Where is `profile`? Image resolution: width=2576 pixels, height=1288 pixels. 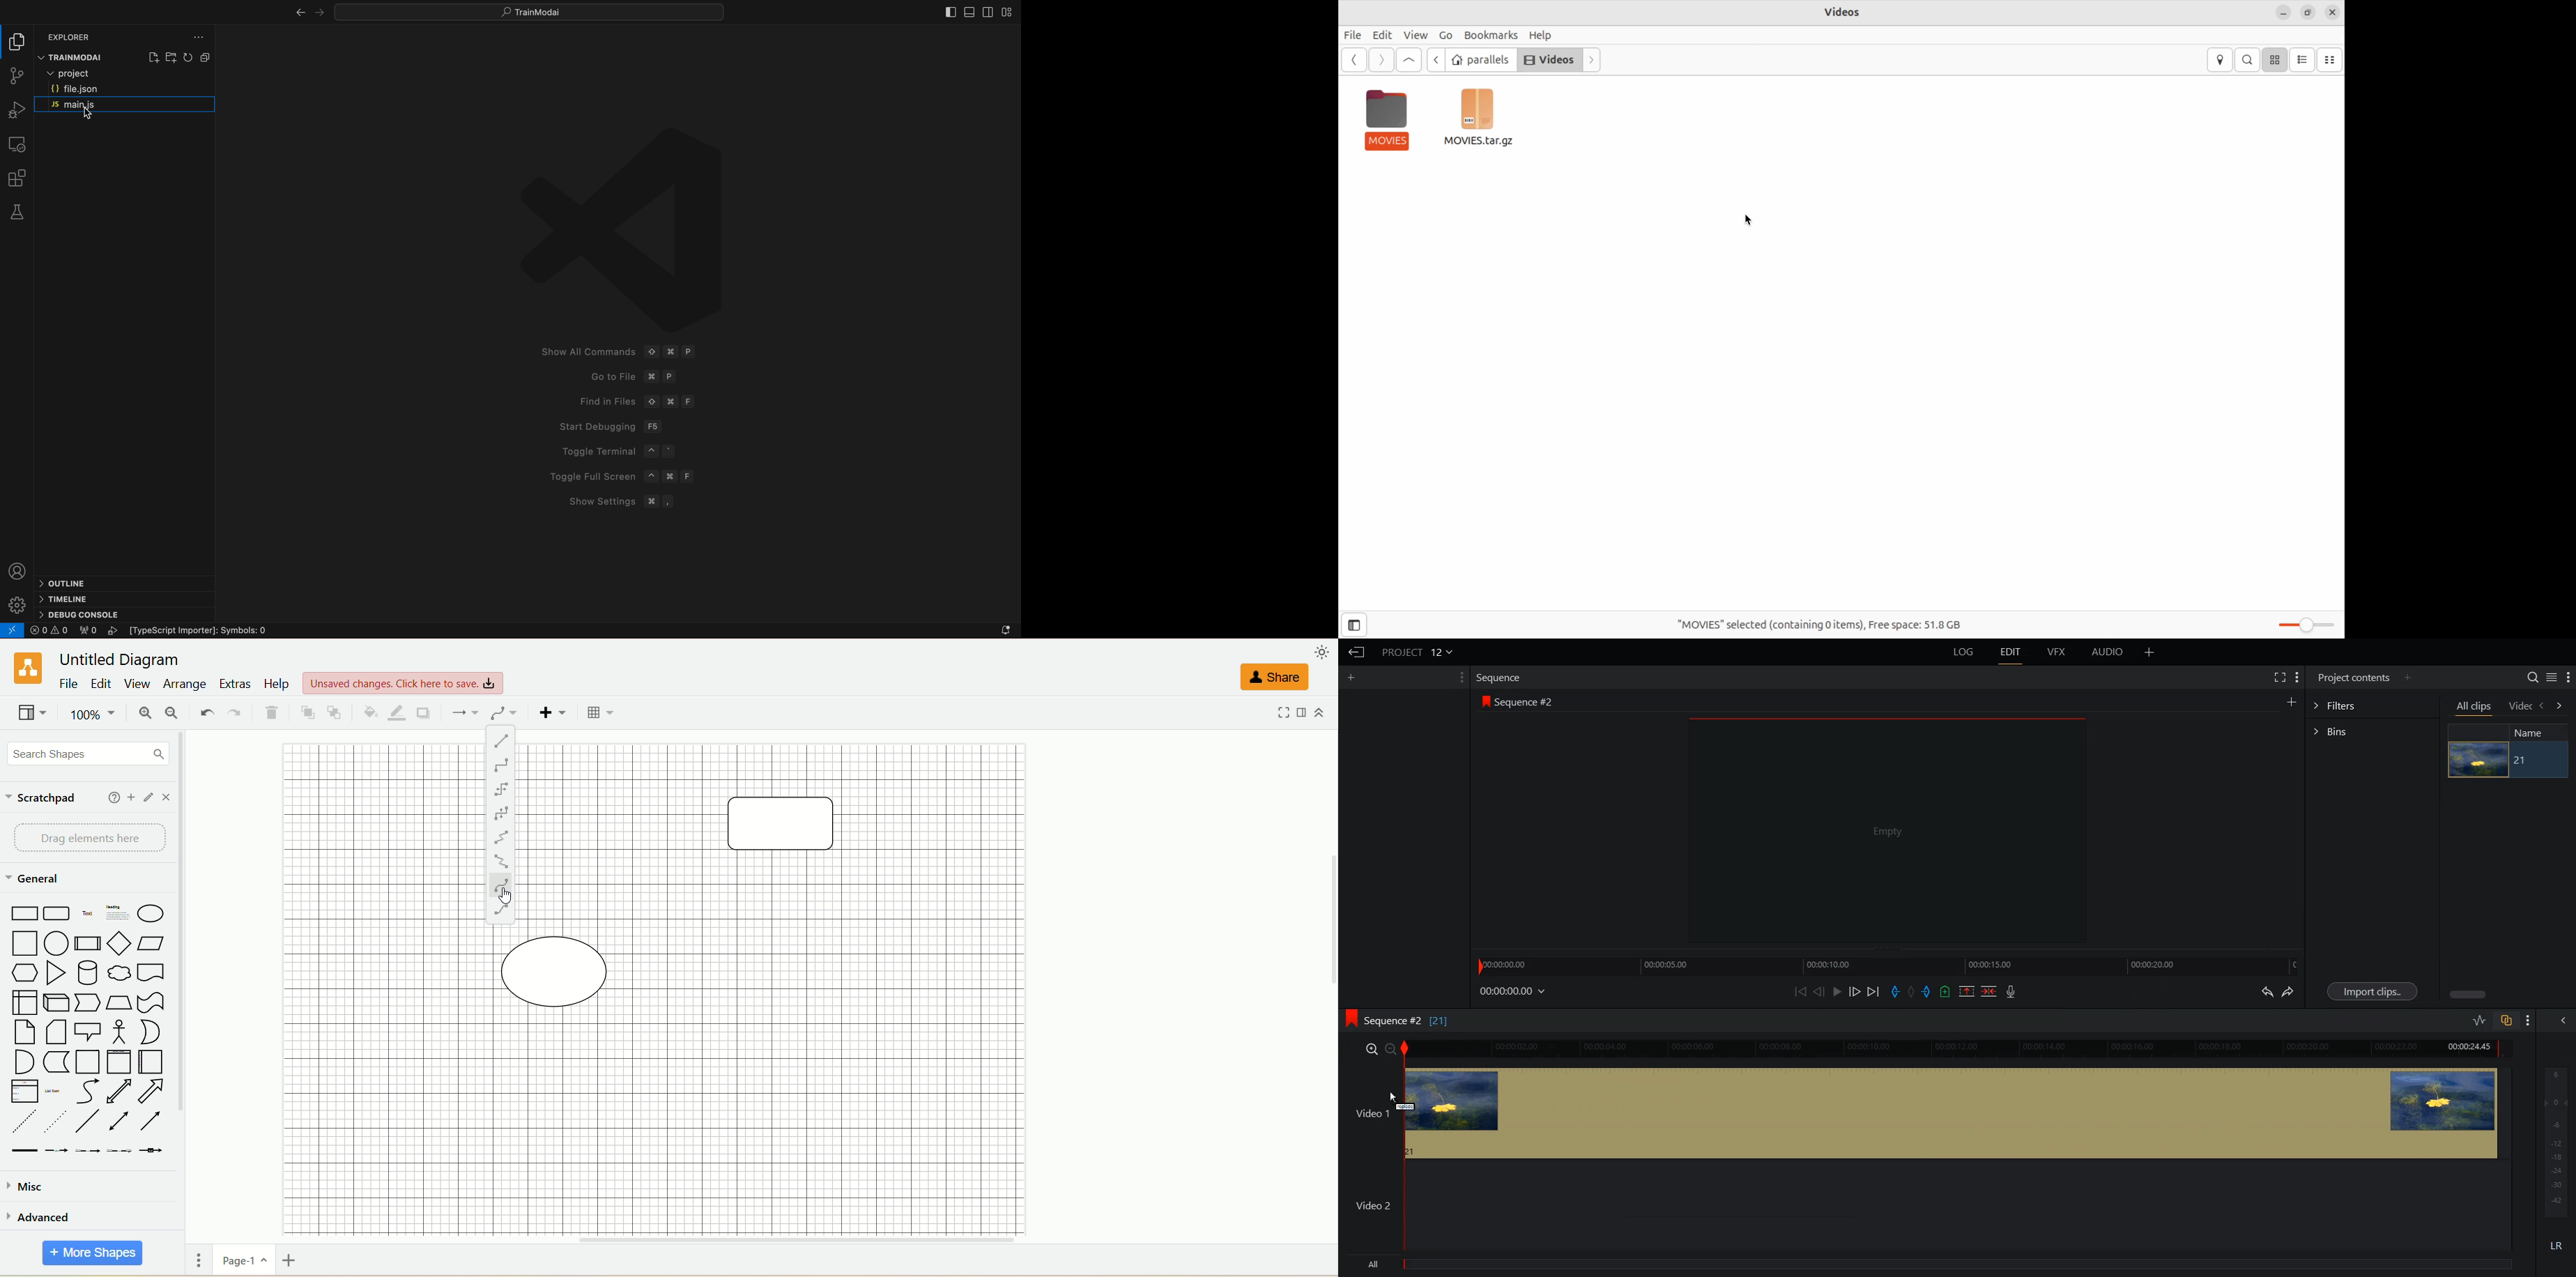 profile is located at coordinates (18, 571).